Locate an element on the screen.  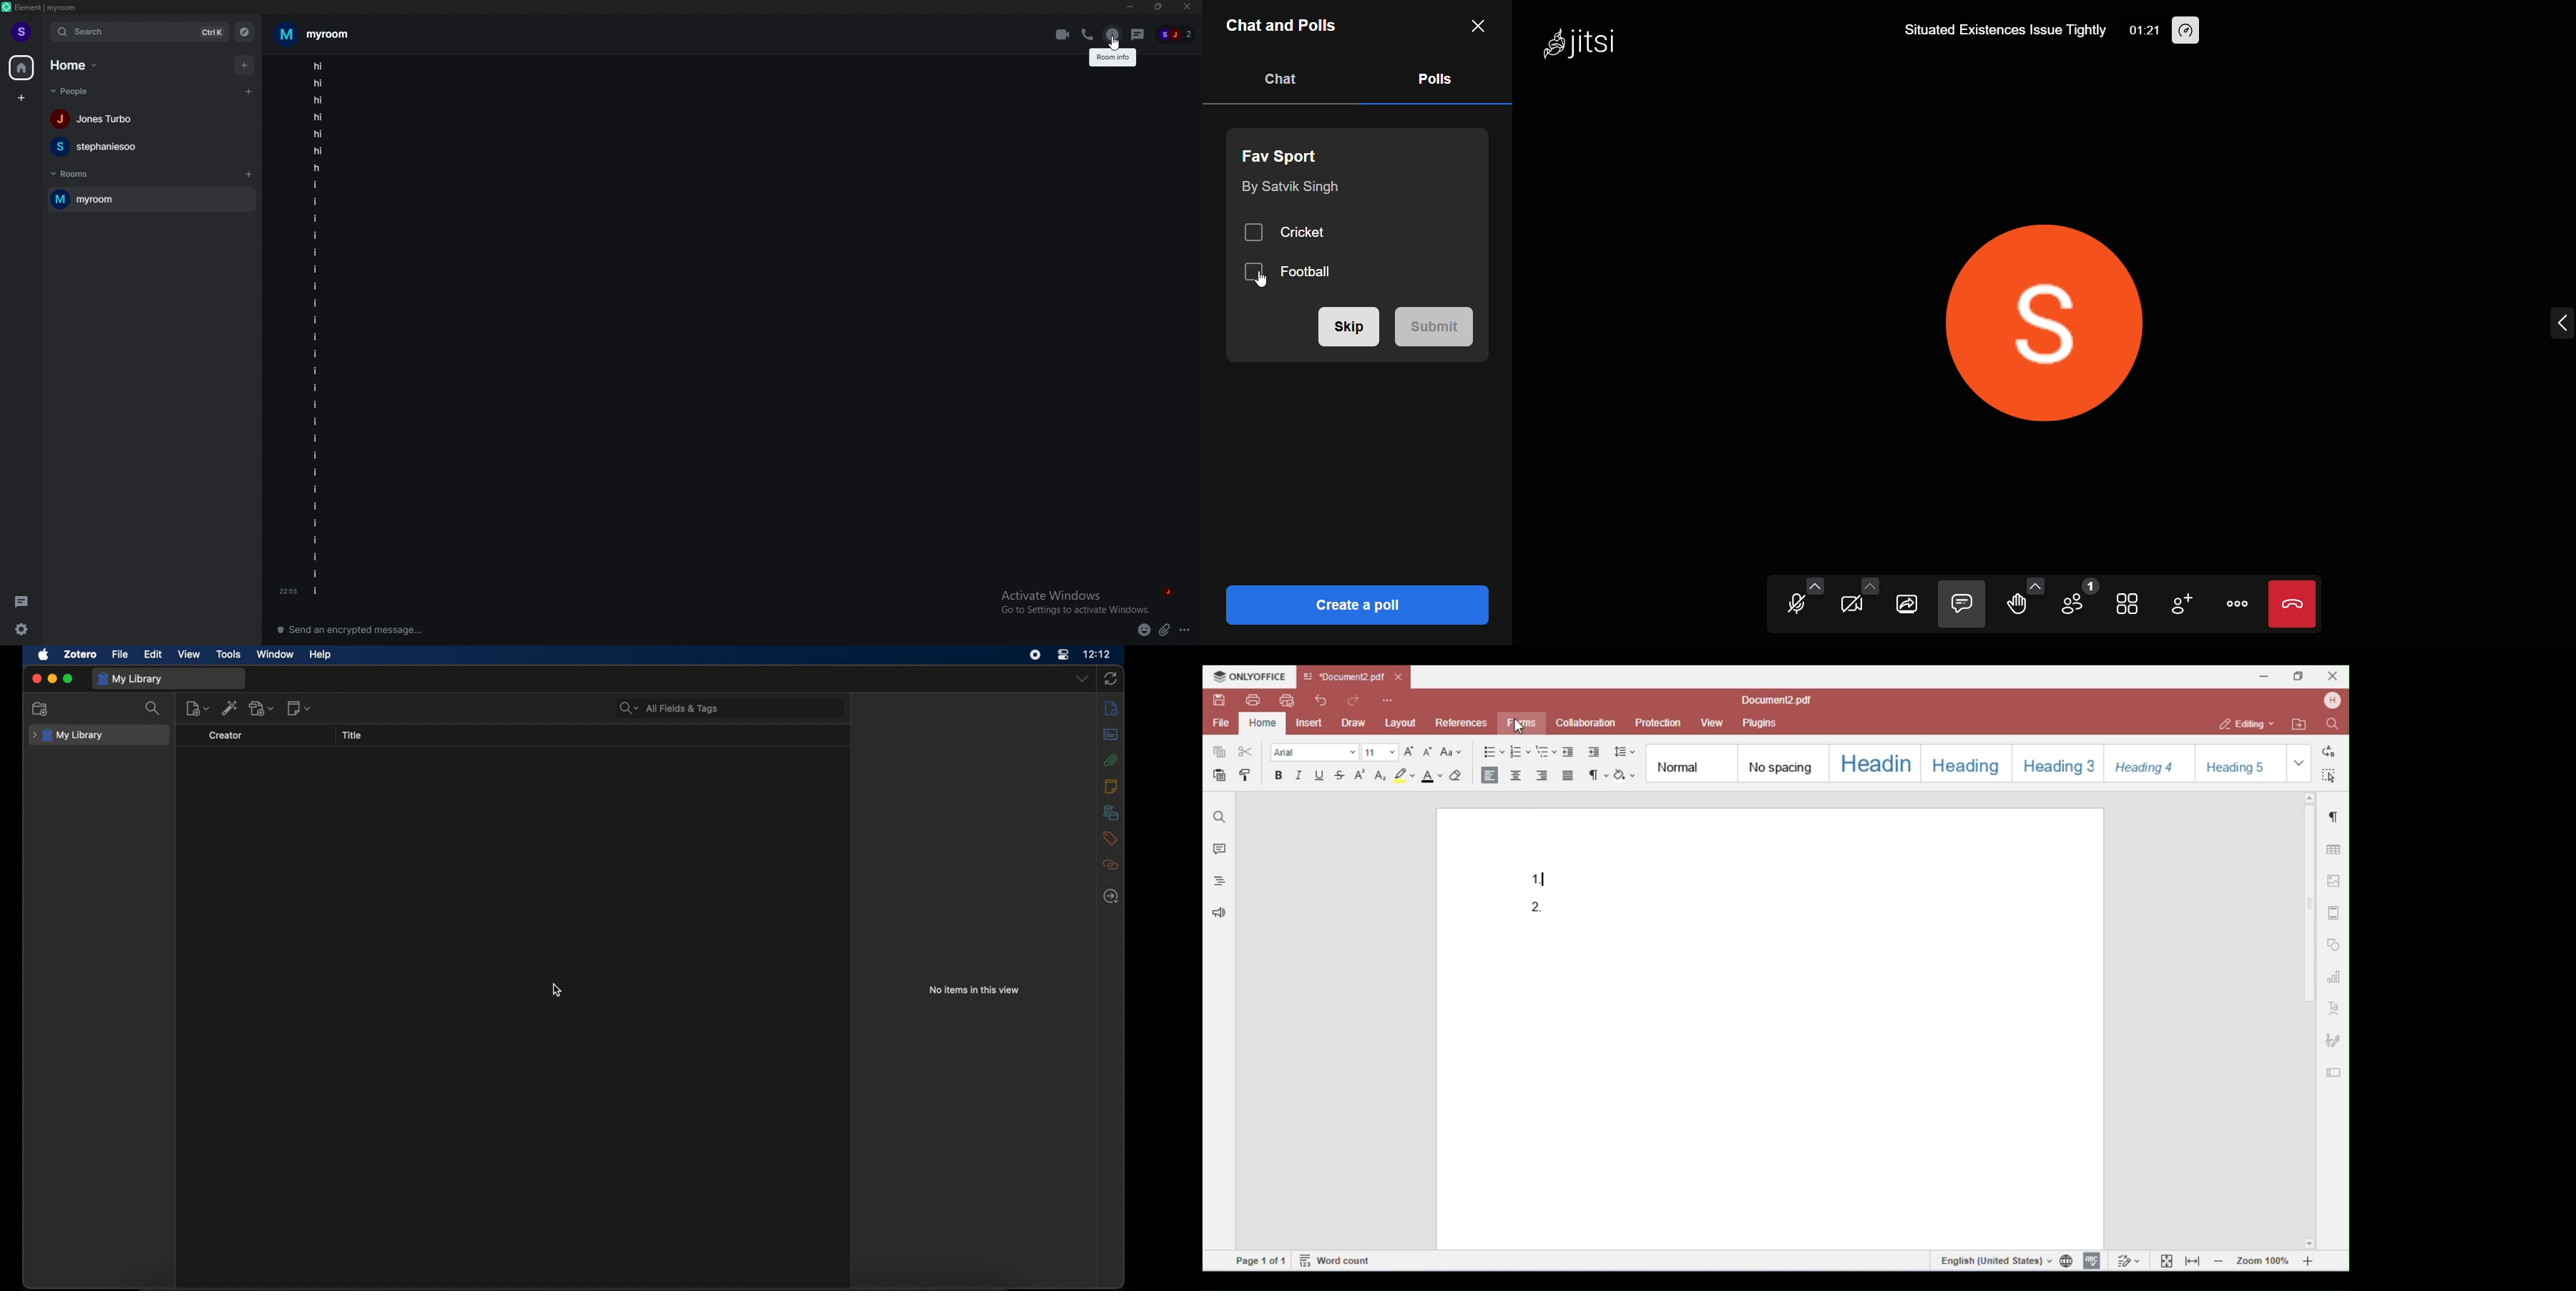
options is located at coordinates (1186, 630).